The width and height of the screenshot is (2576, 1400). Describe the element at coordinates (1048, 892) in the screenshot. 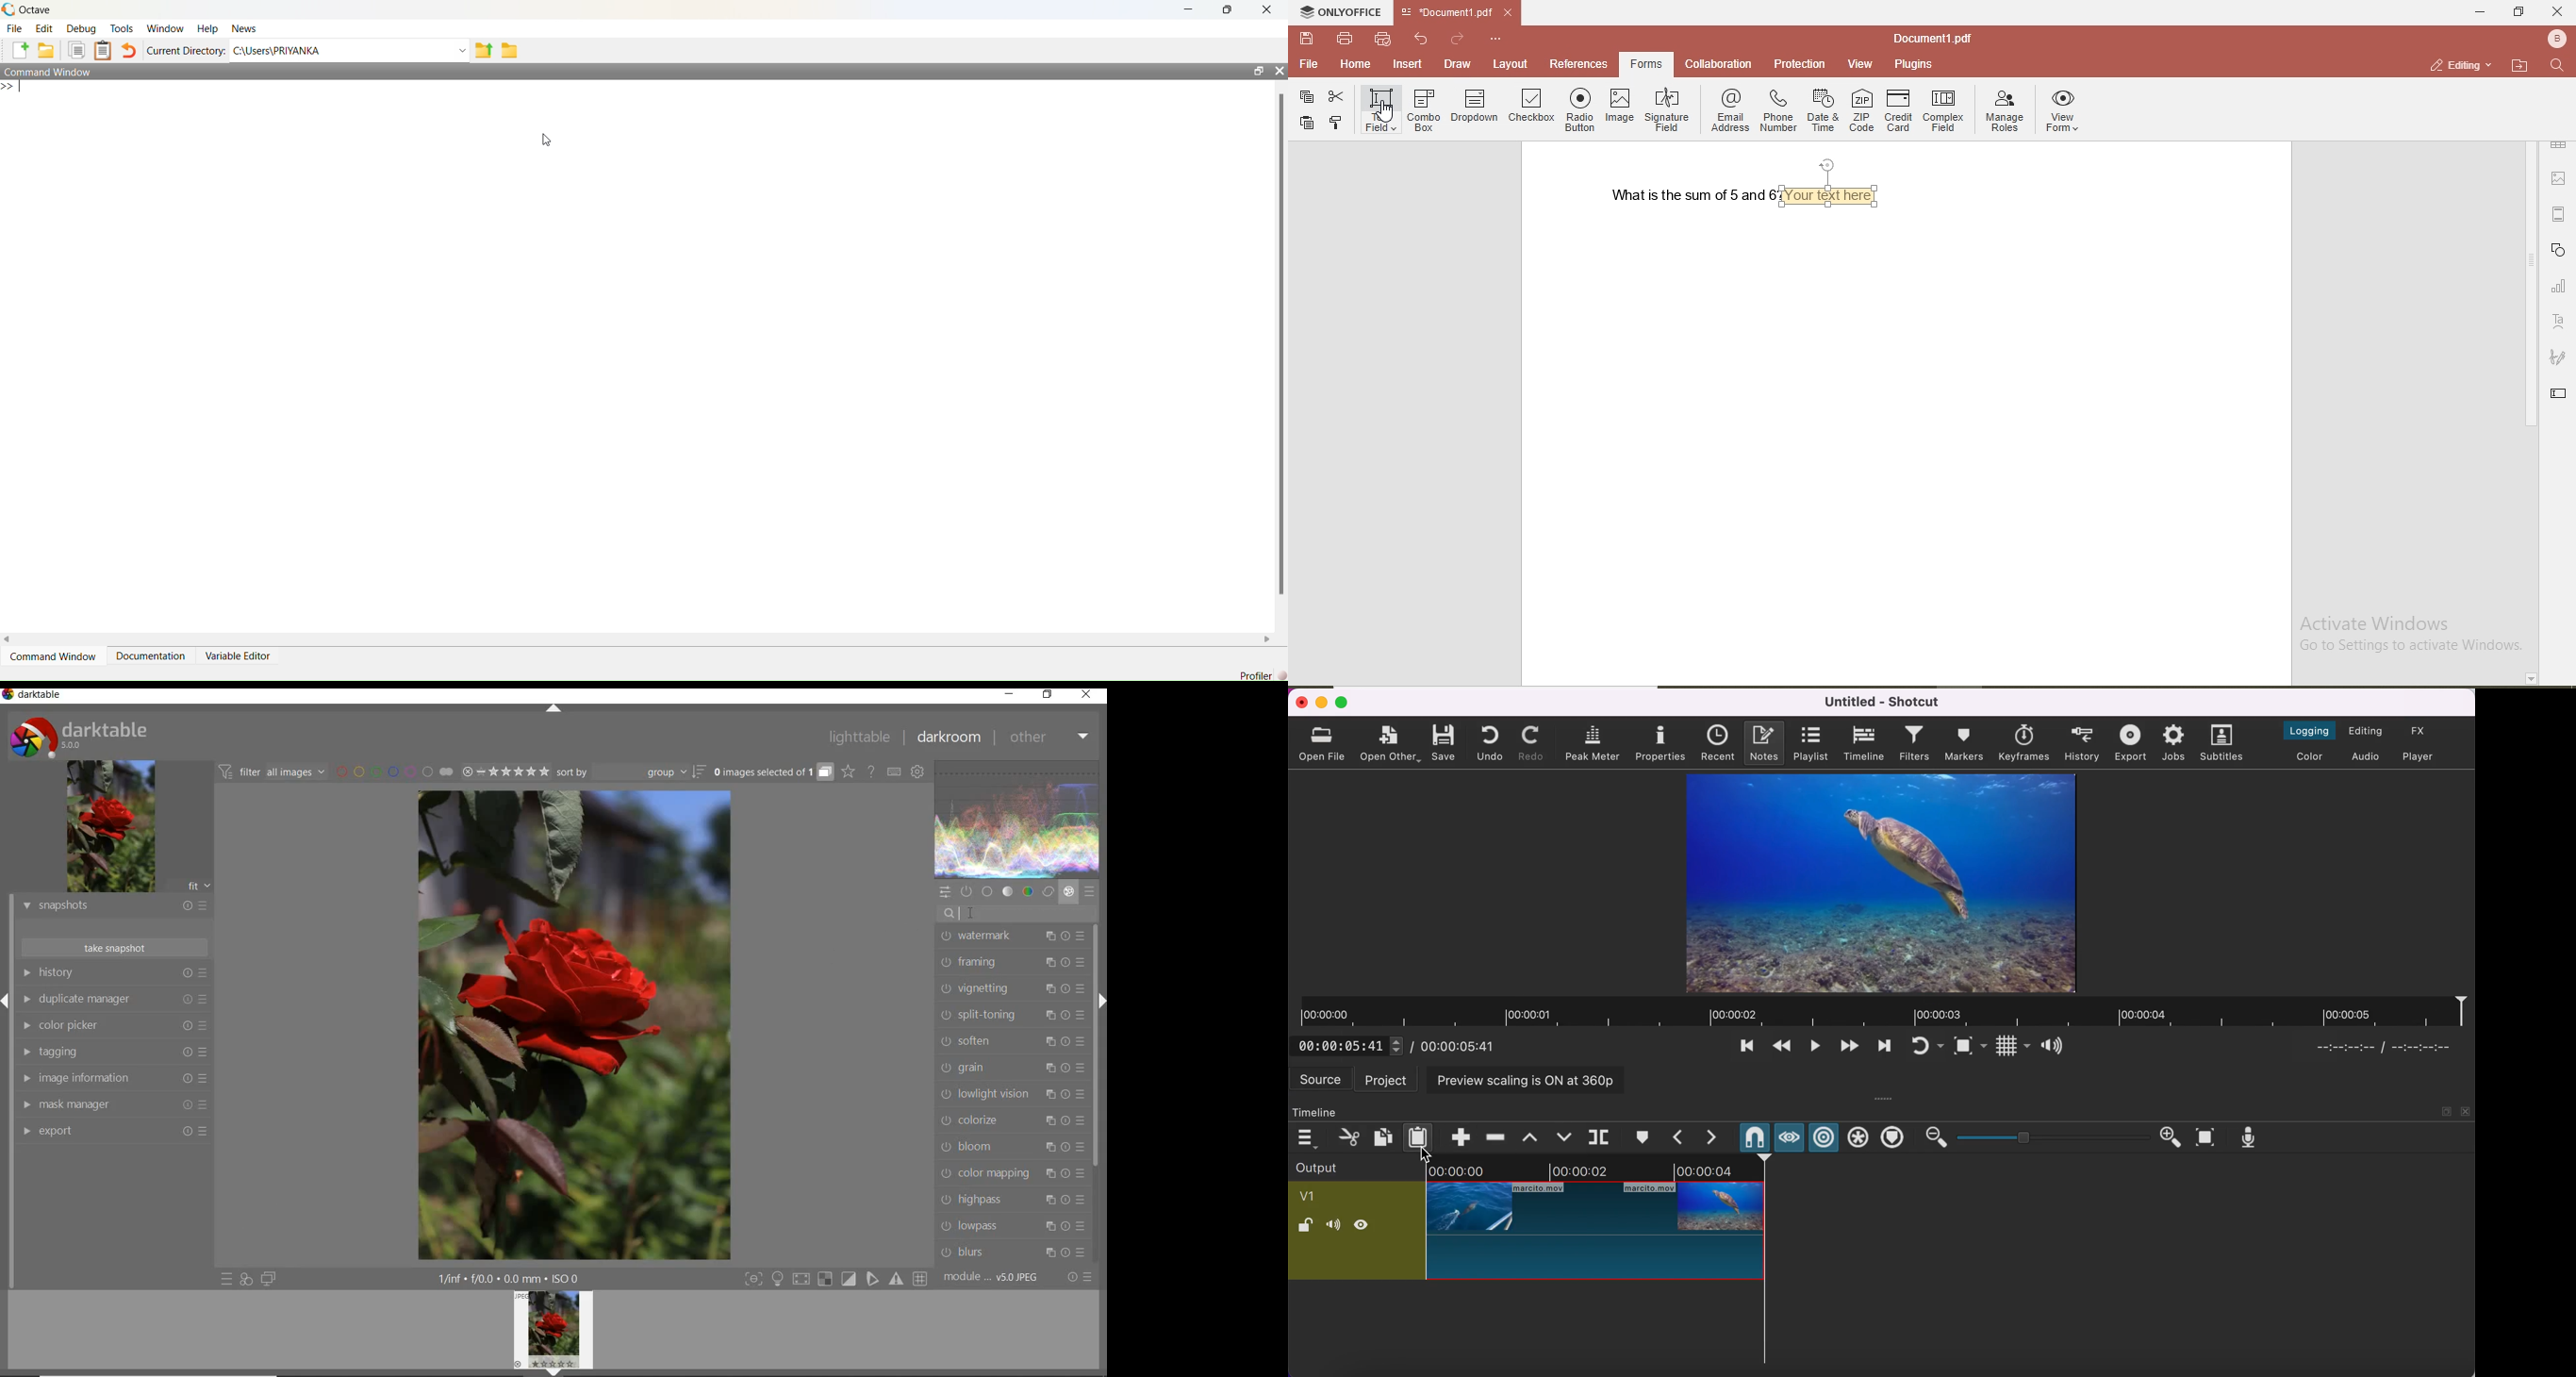

I see `correct` at that location.